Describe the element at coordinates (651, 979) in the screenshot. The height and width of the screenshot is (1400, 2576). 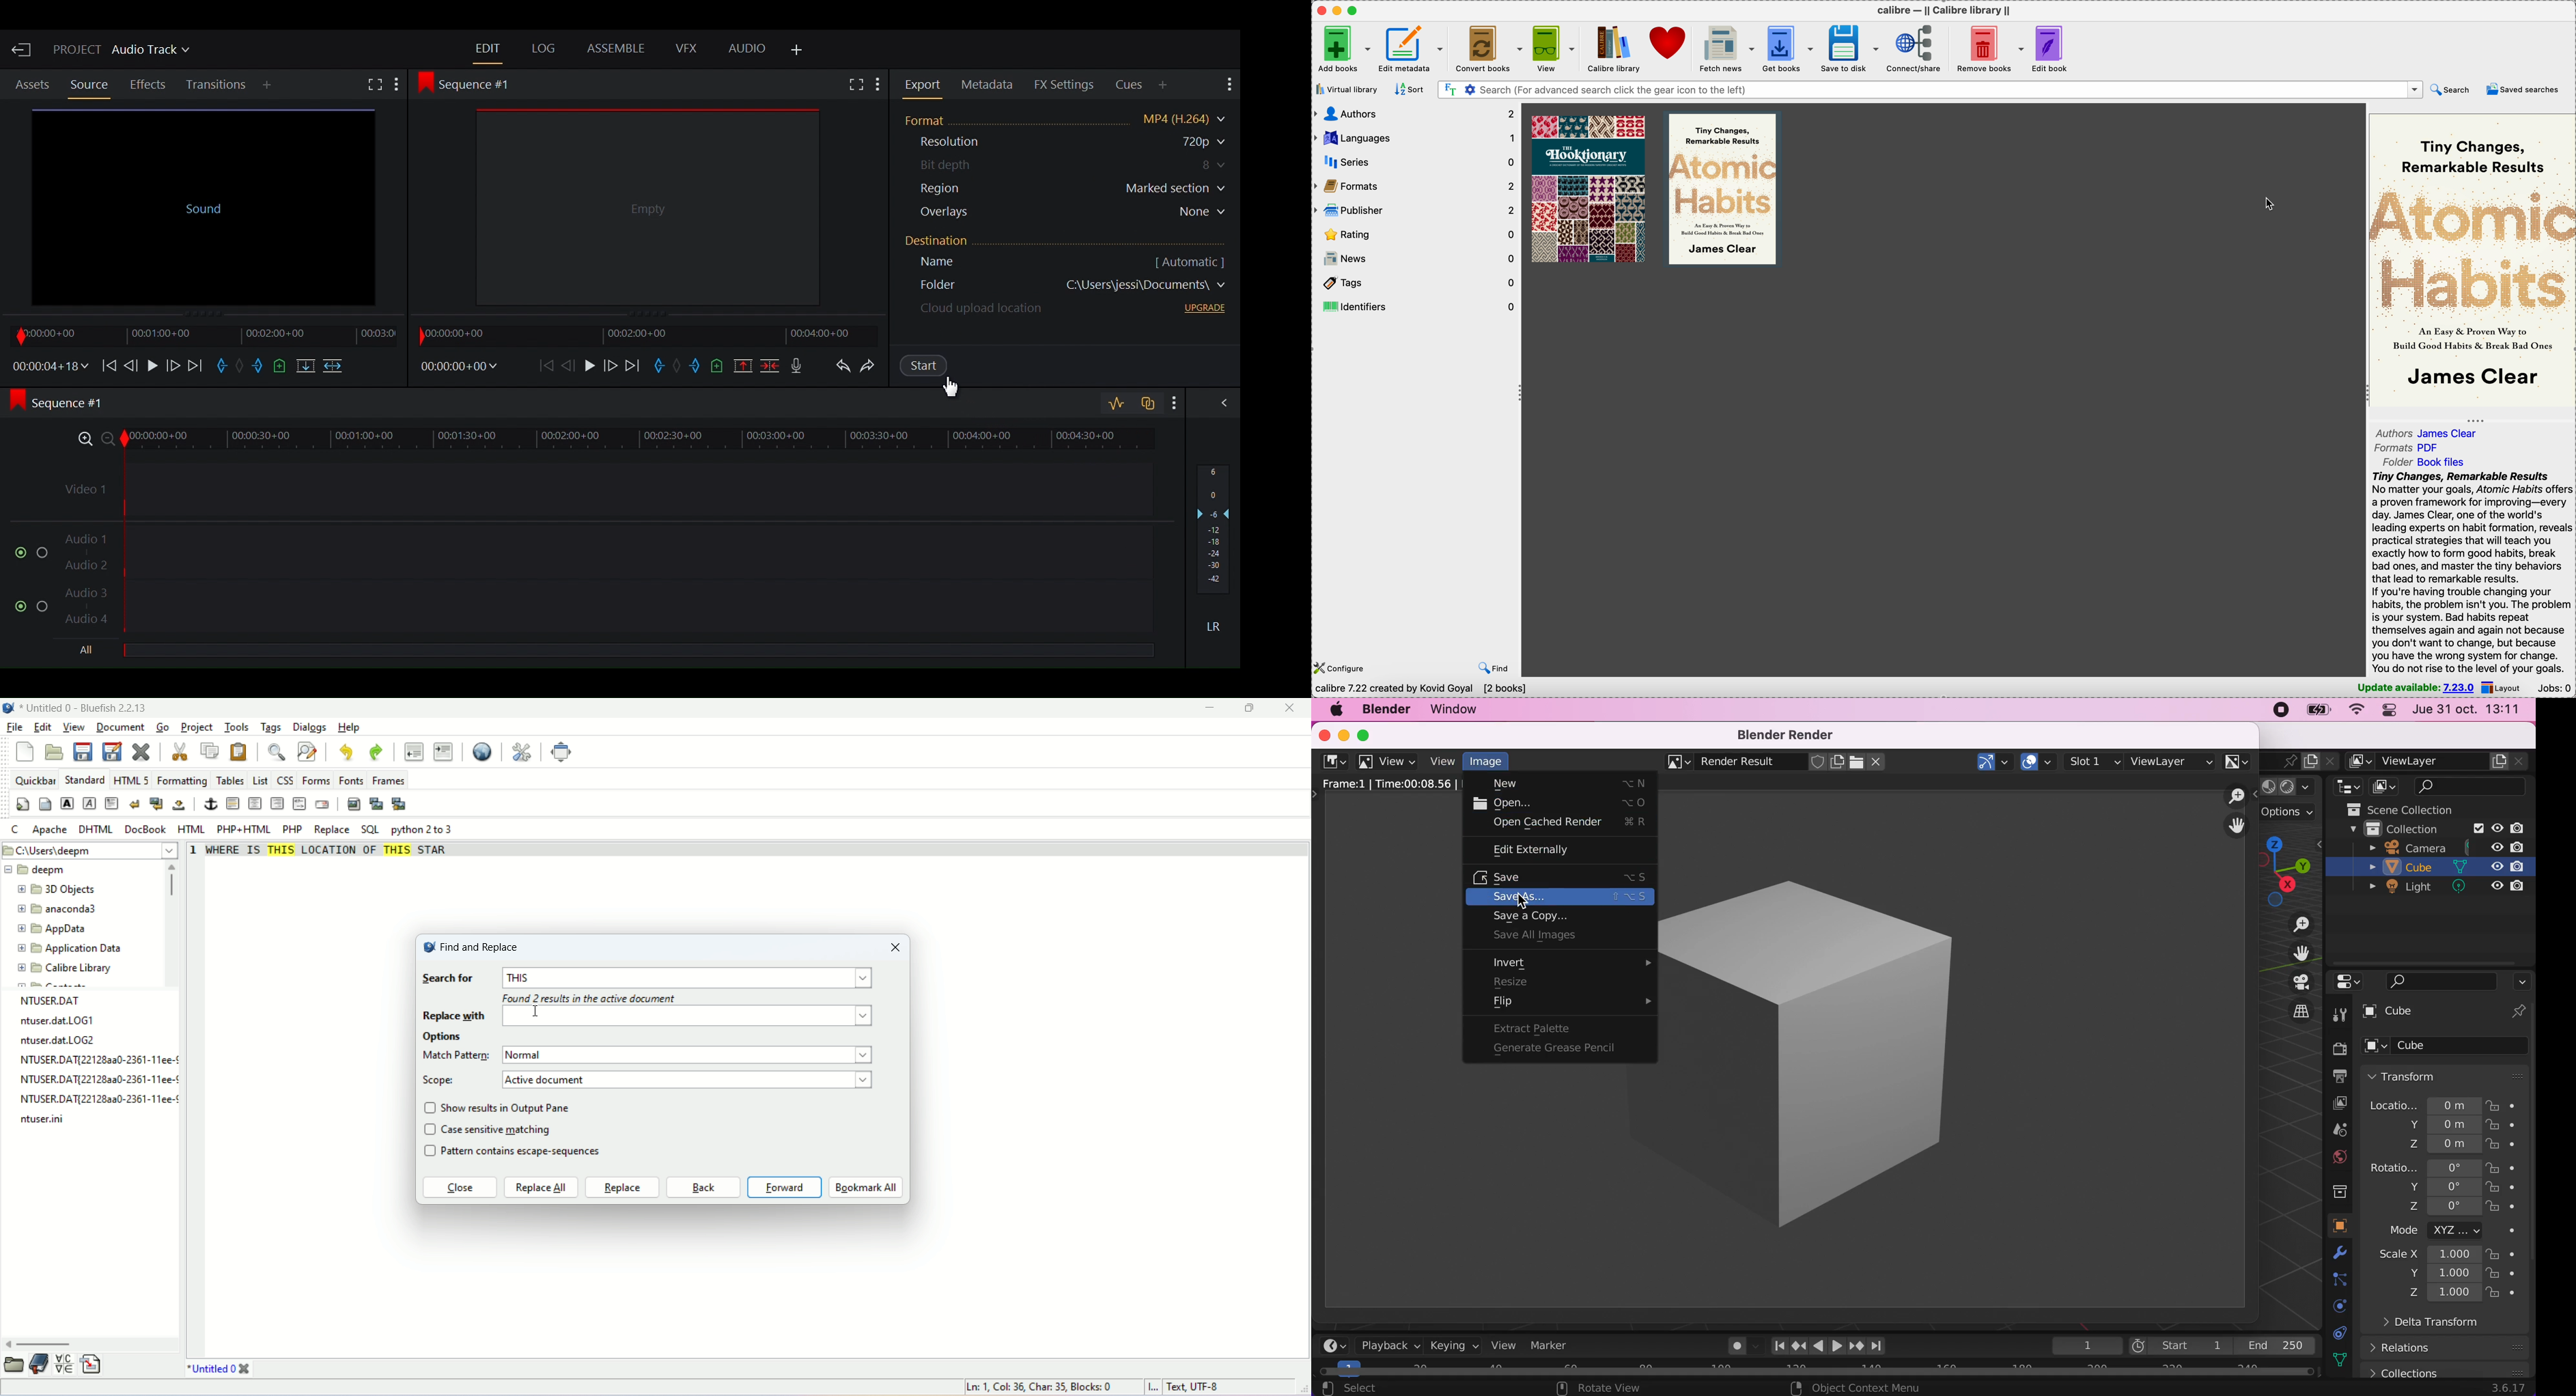
I see `input text for search` at that location.